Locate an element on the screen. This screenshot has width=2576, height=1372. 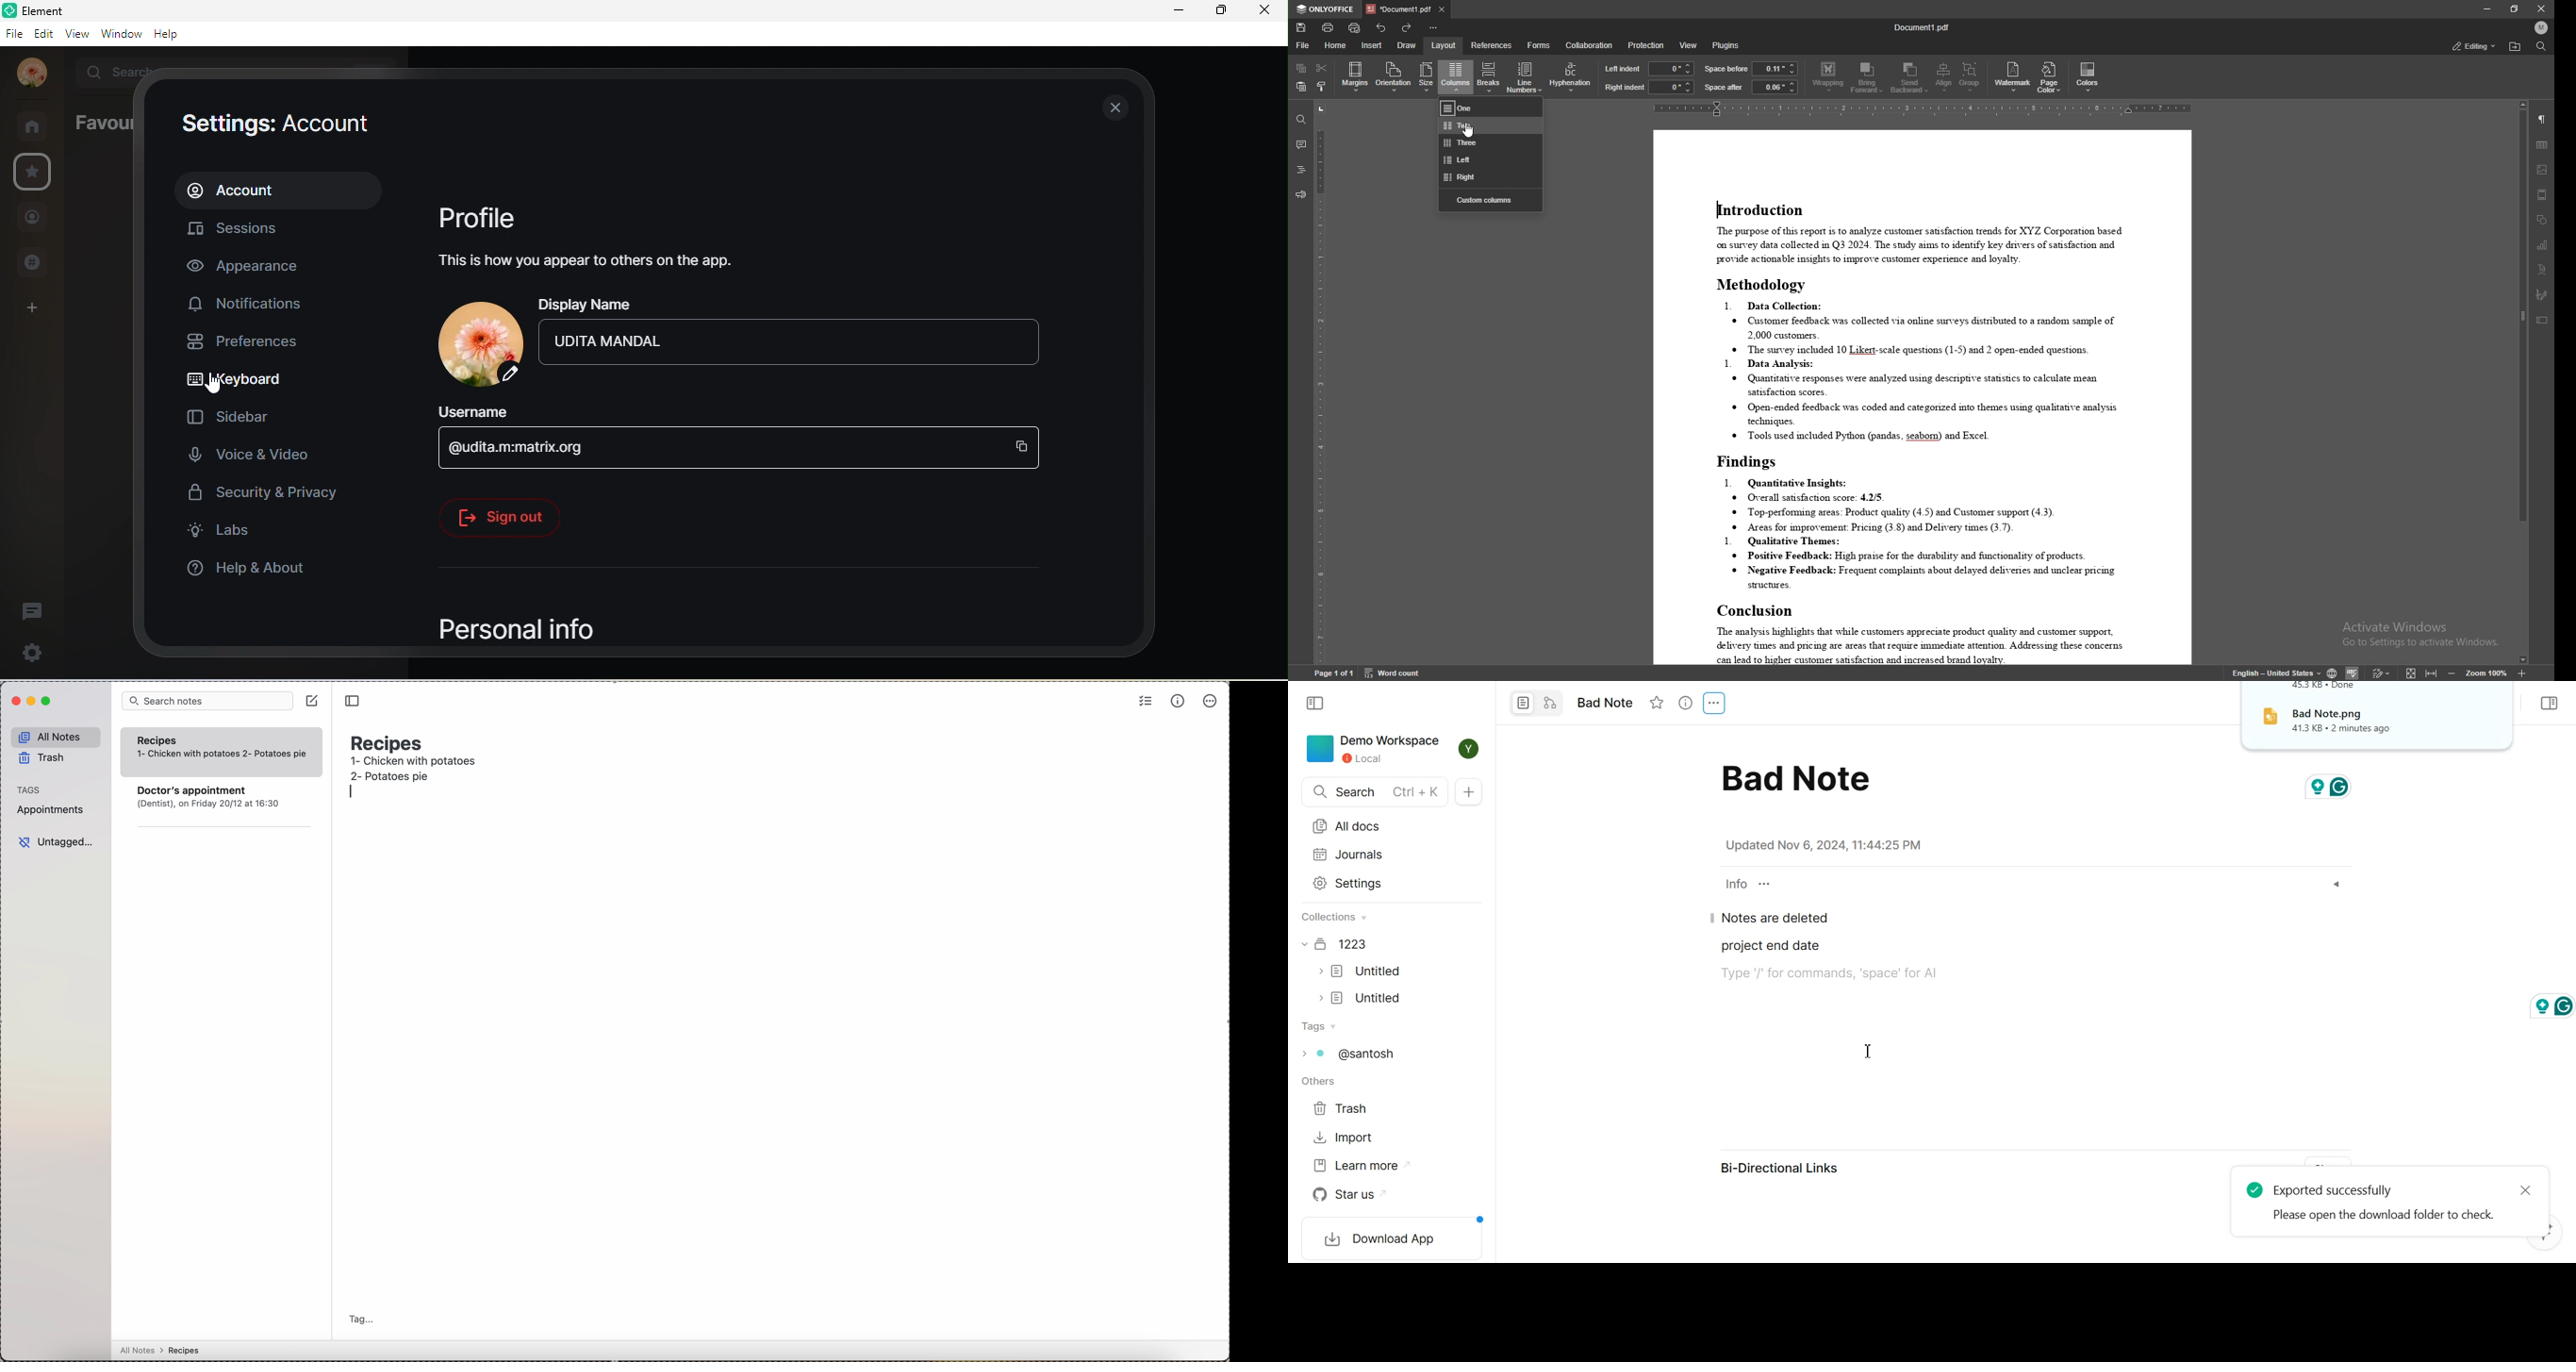
more options is located at coordinates (1209, 702).